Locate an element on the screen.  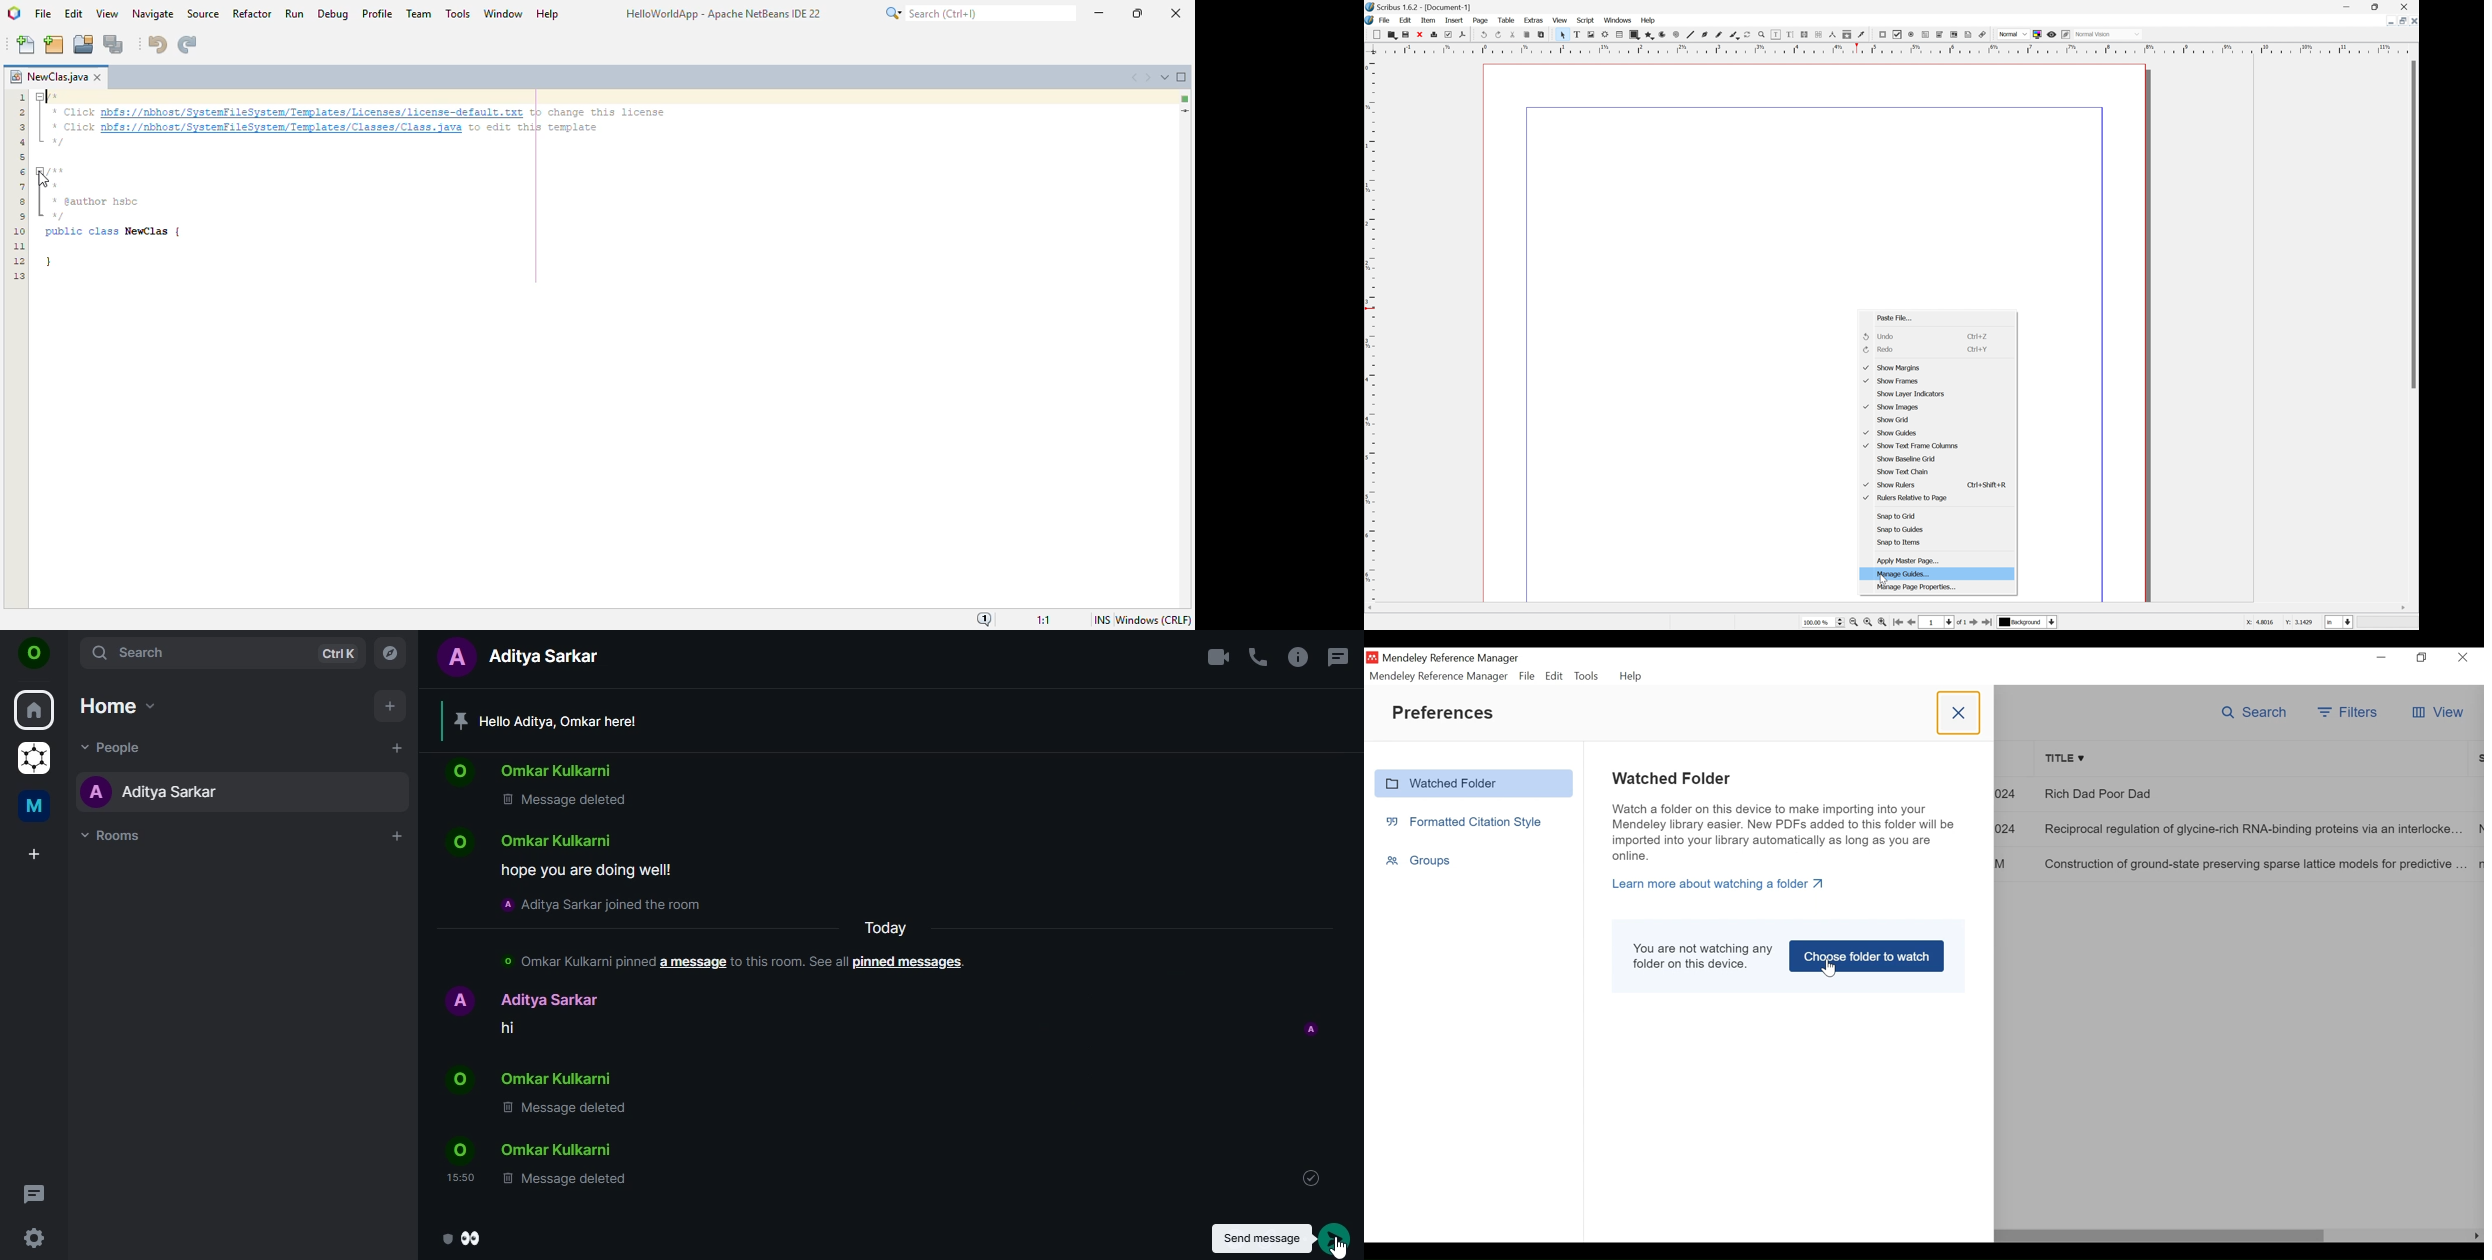
ctrl+z is located at coordinates (1979, 336).